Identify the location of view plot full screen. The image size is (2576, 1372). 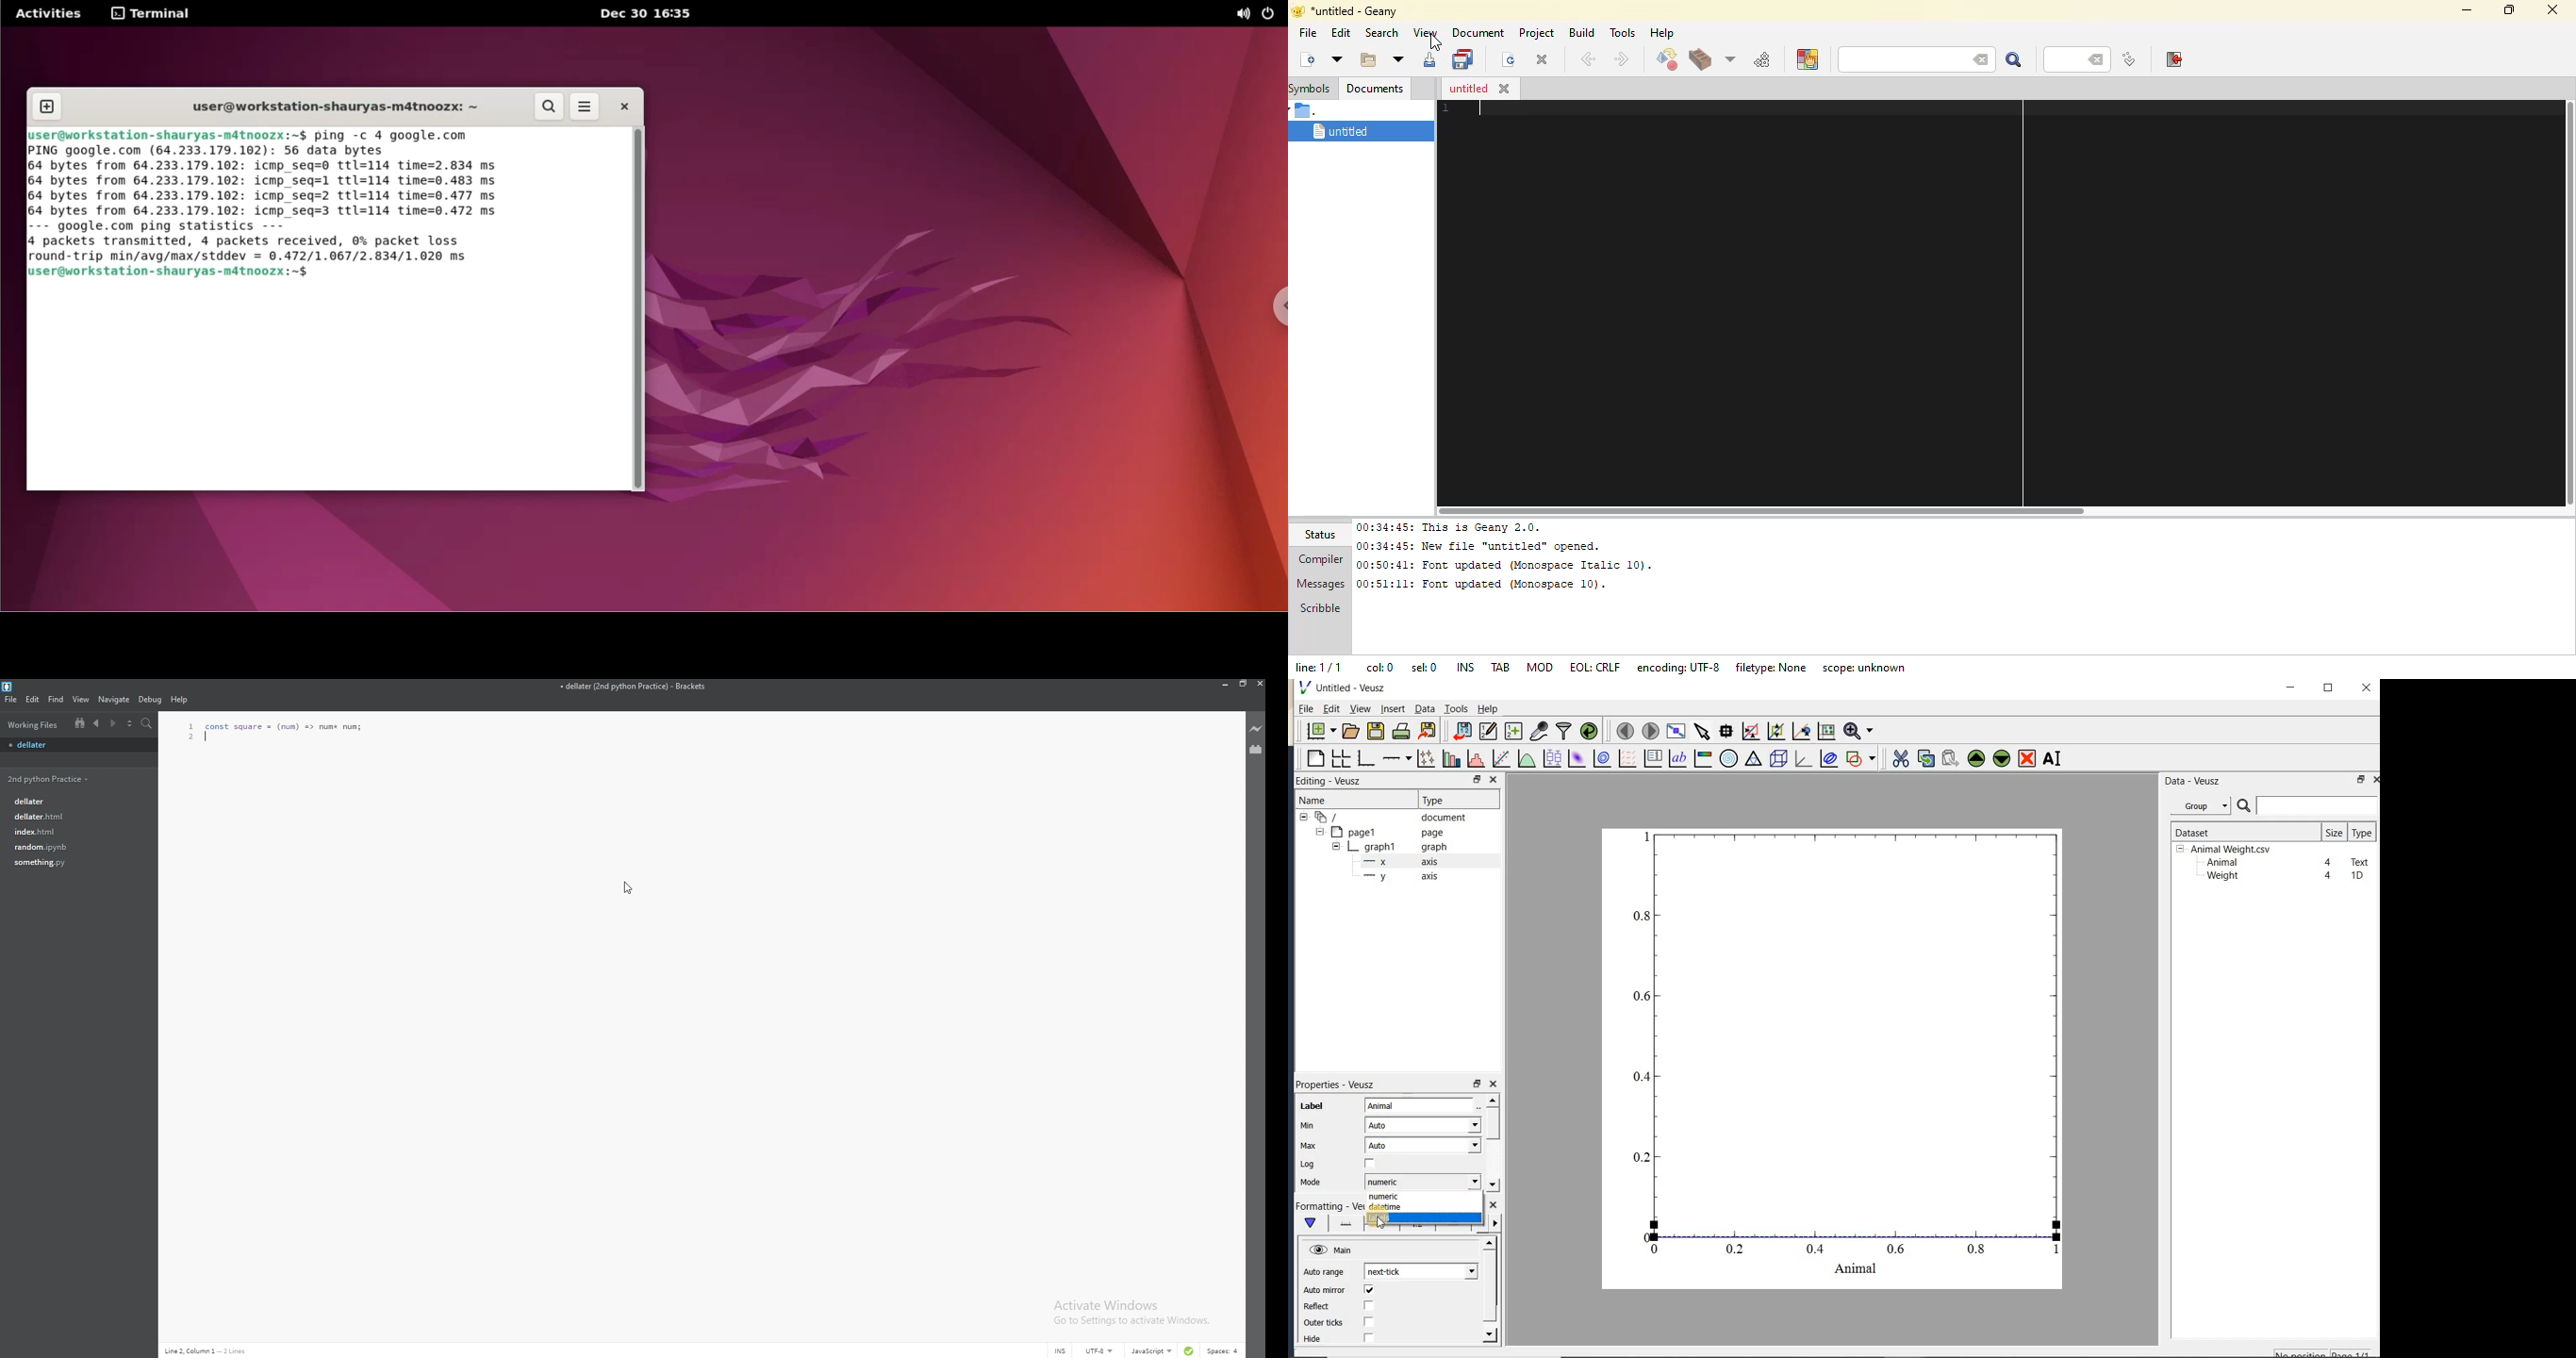
(1676, 732).